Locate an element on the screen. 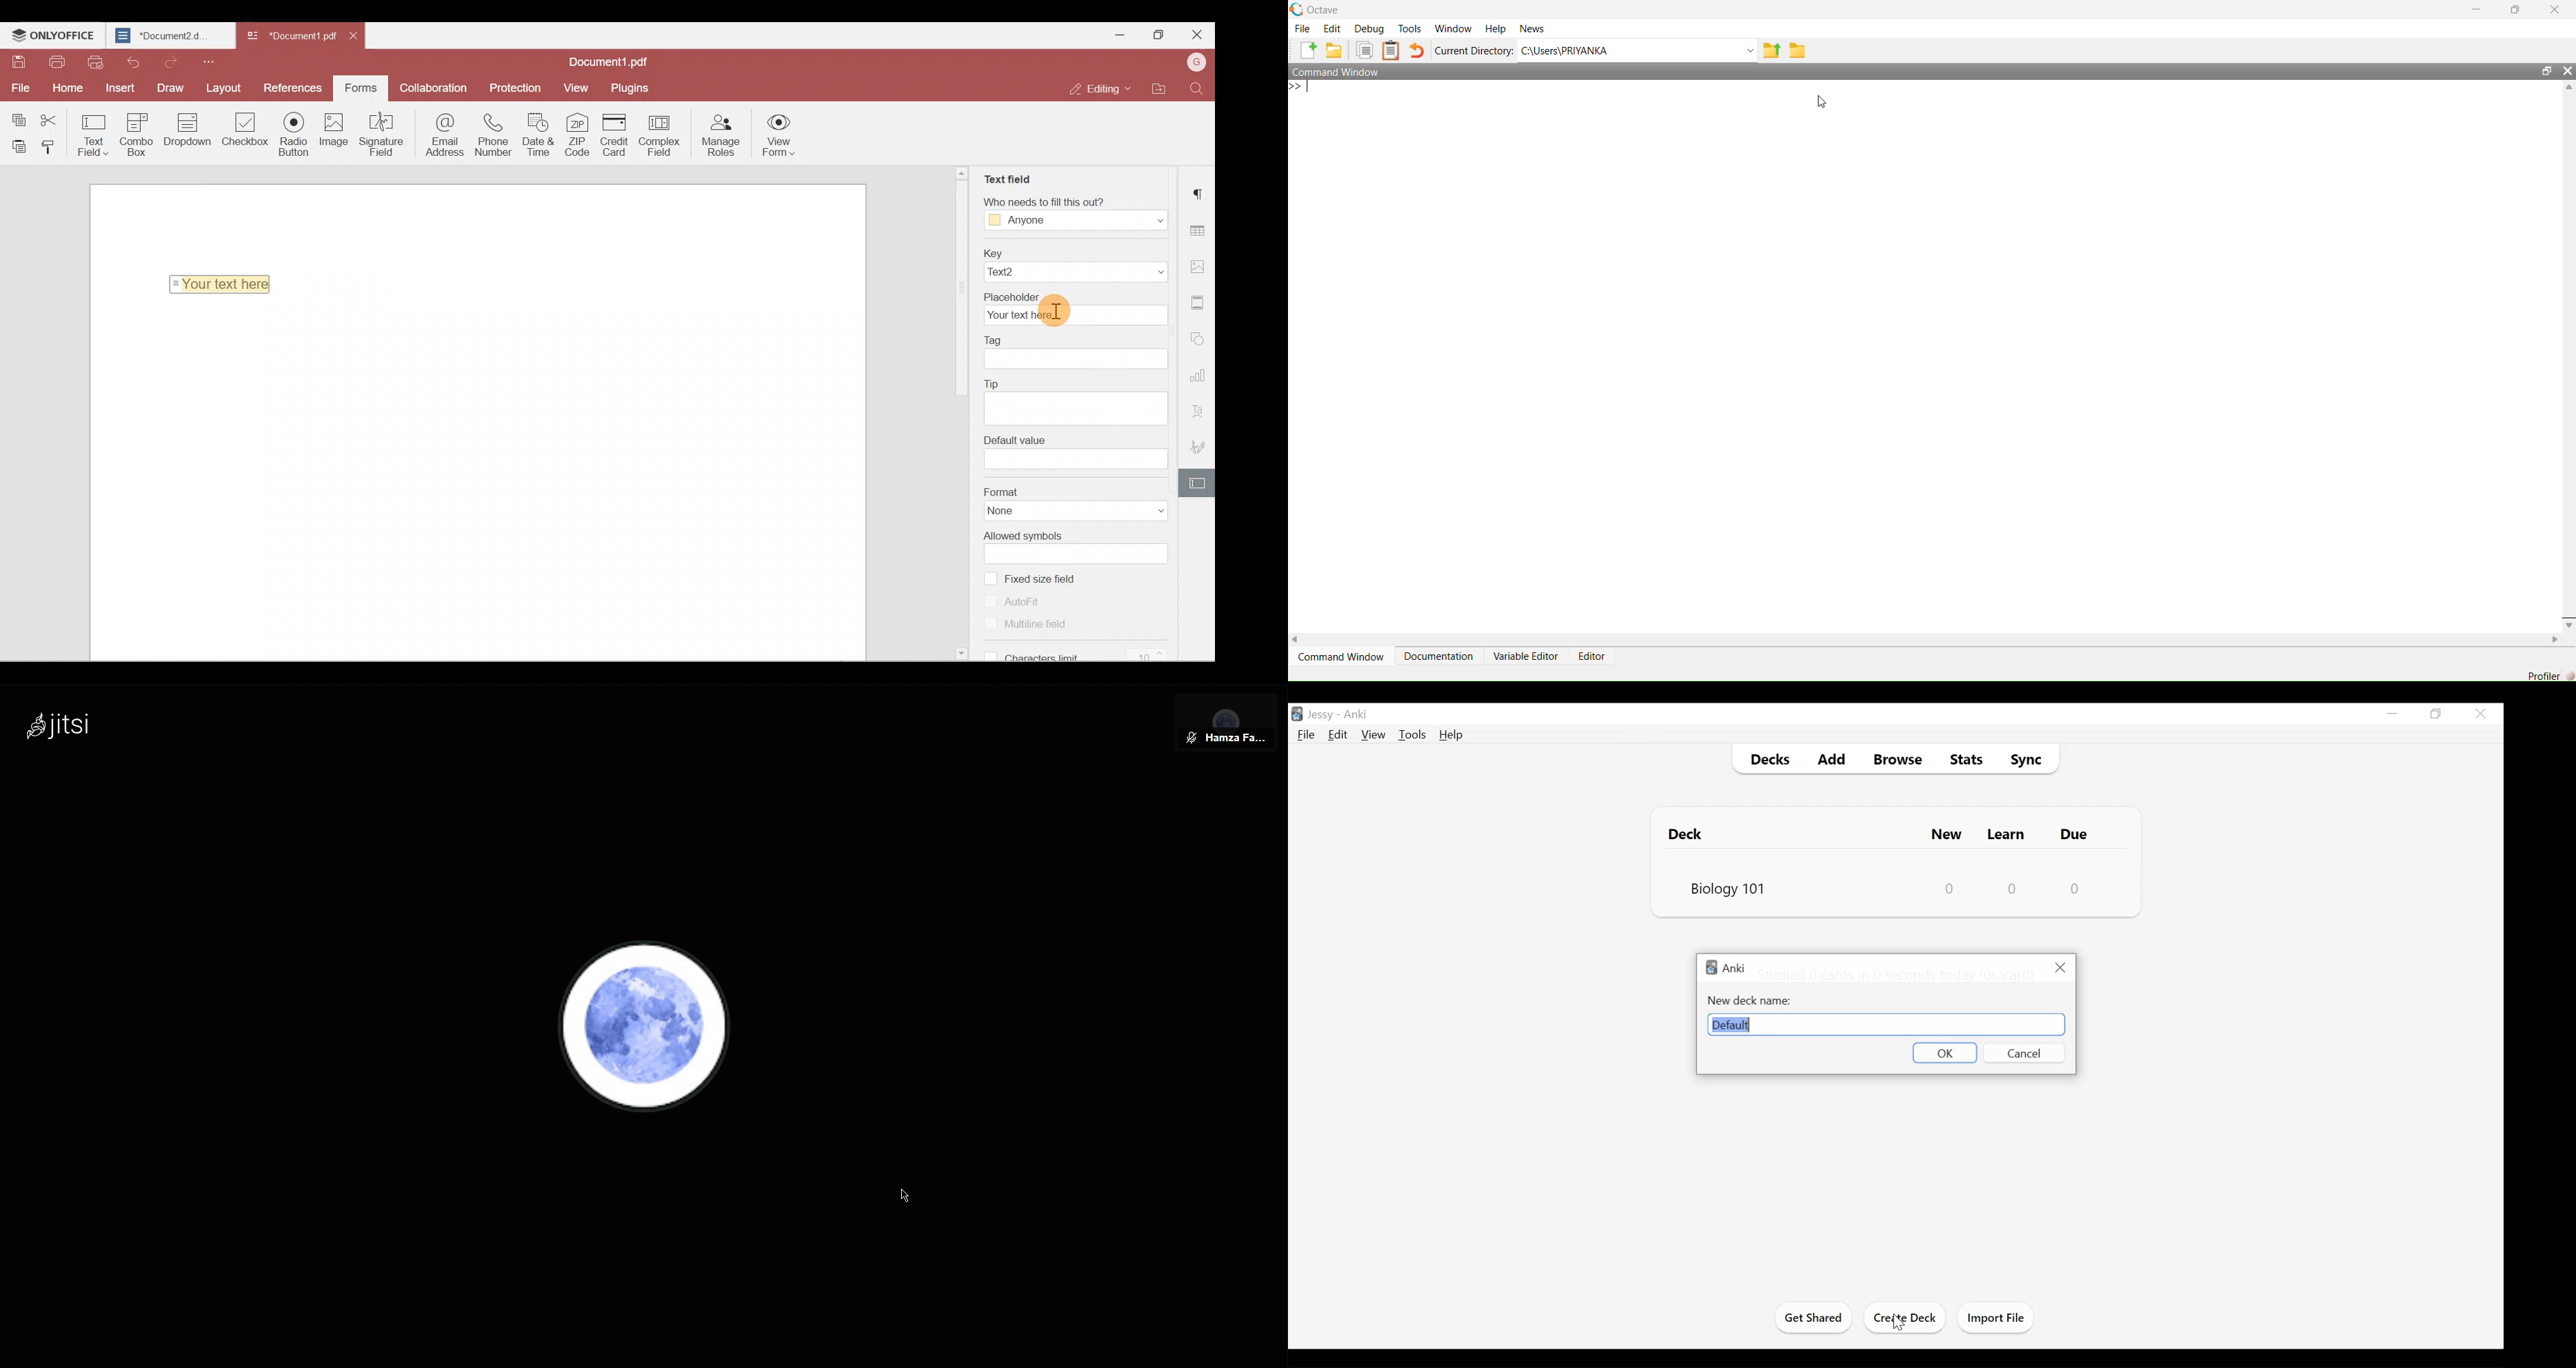  Quick print is located at coordinates (96, 63).